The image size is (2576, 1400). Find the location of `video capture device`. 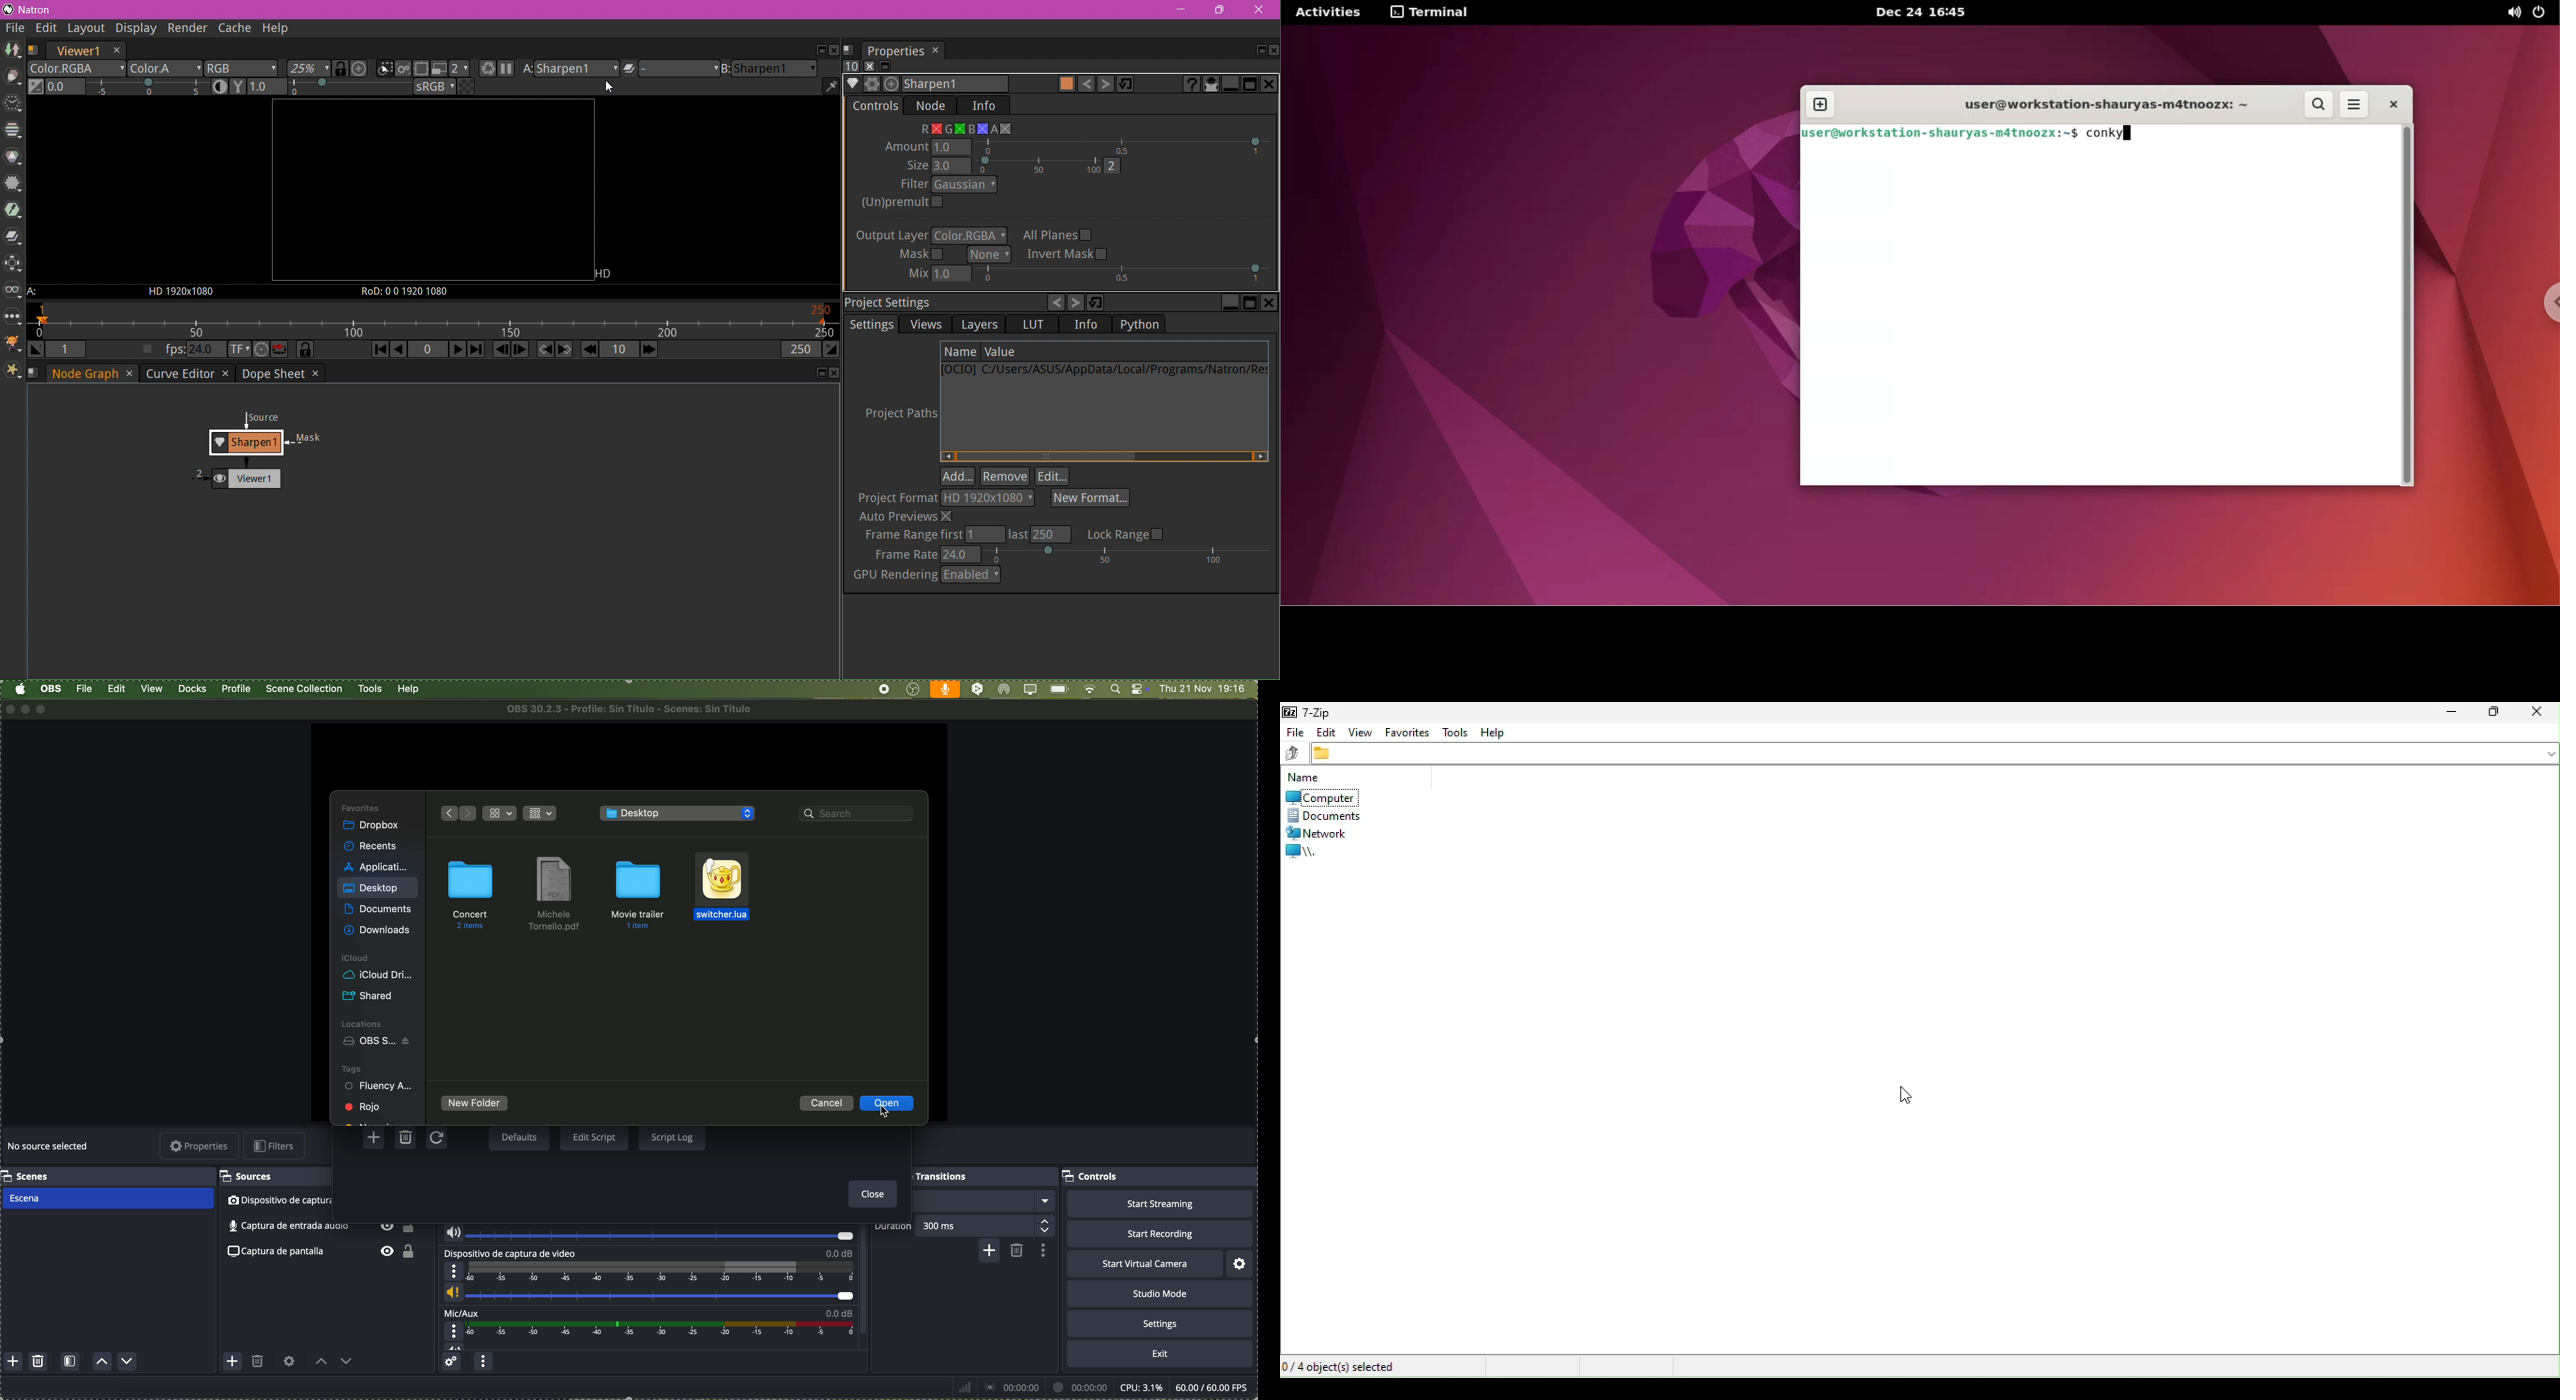

video capture device is located at coordinates (649, 1277).